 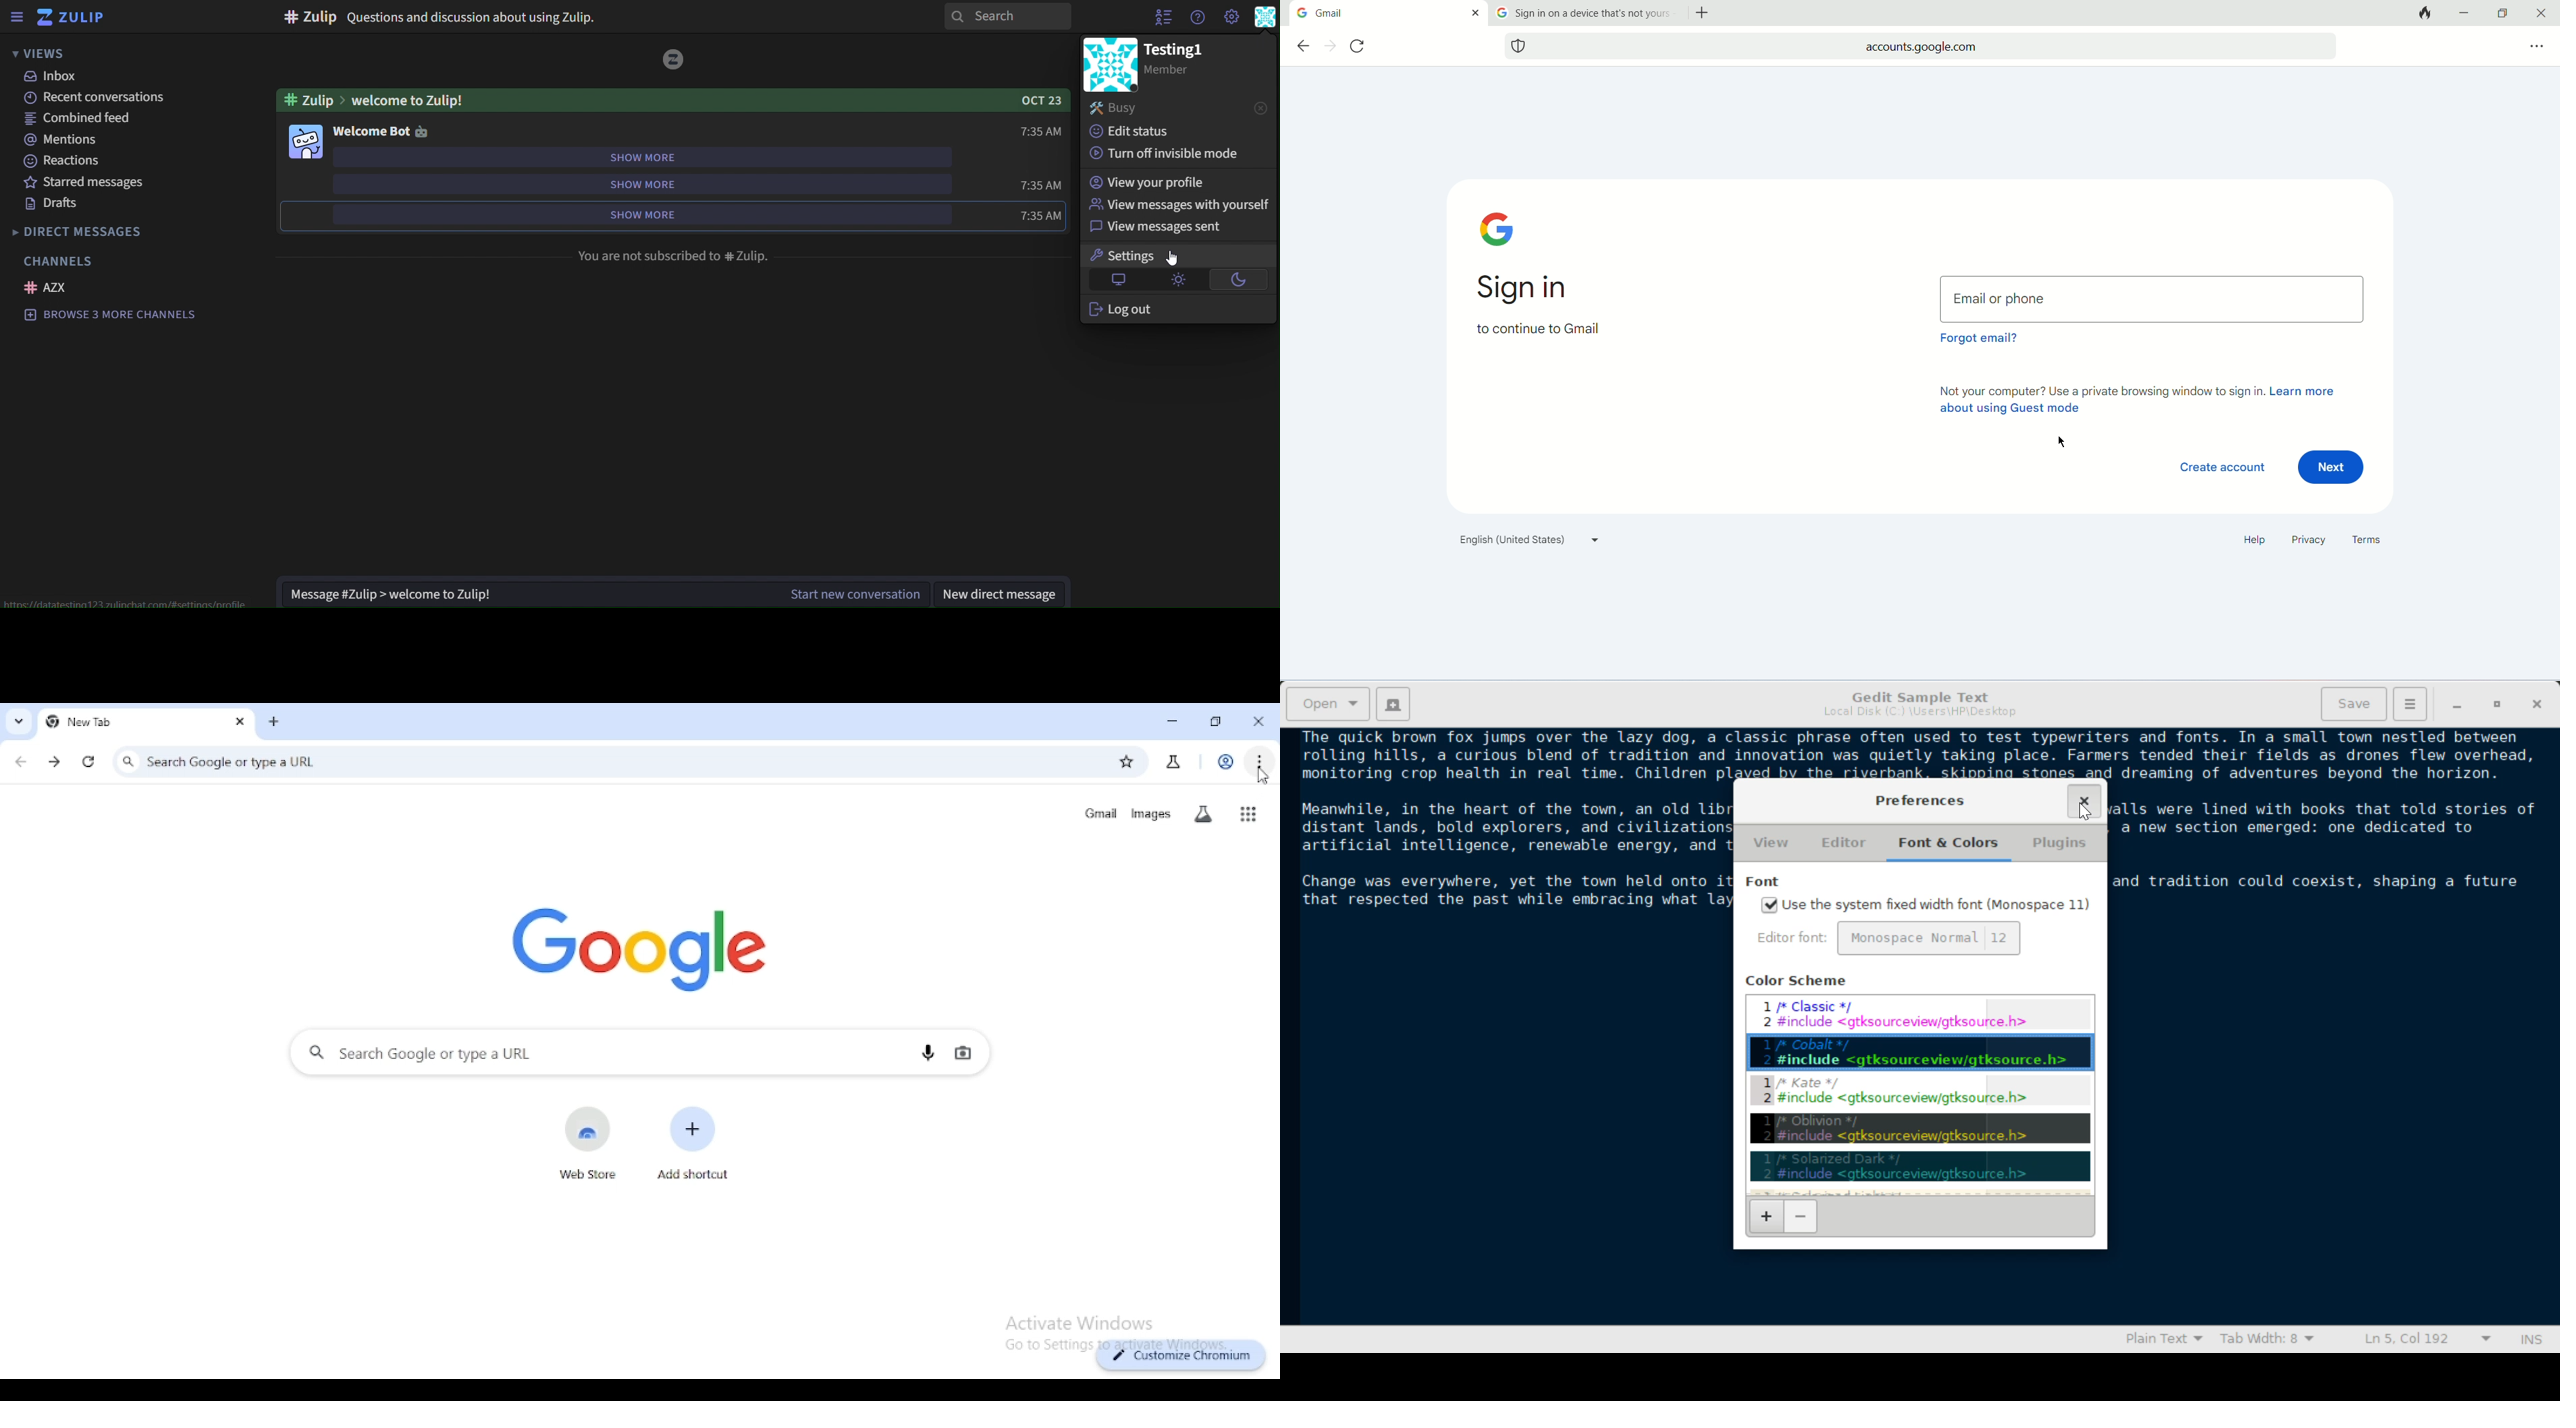 I want to click on Classic Scheme, so click(x=1920, y=1013).